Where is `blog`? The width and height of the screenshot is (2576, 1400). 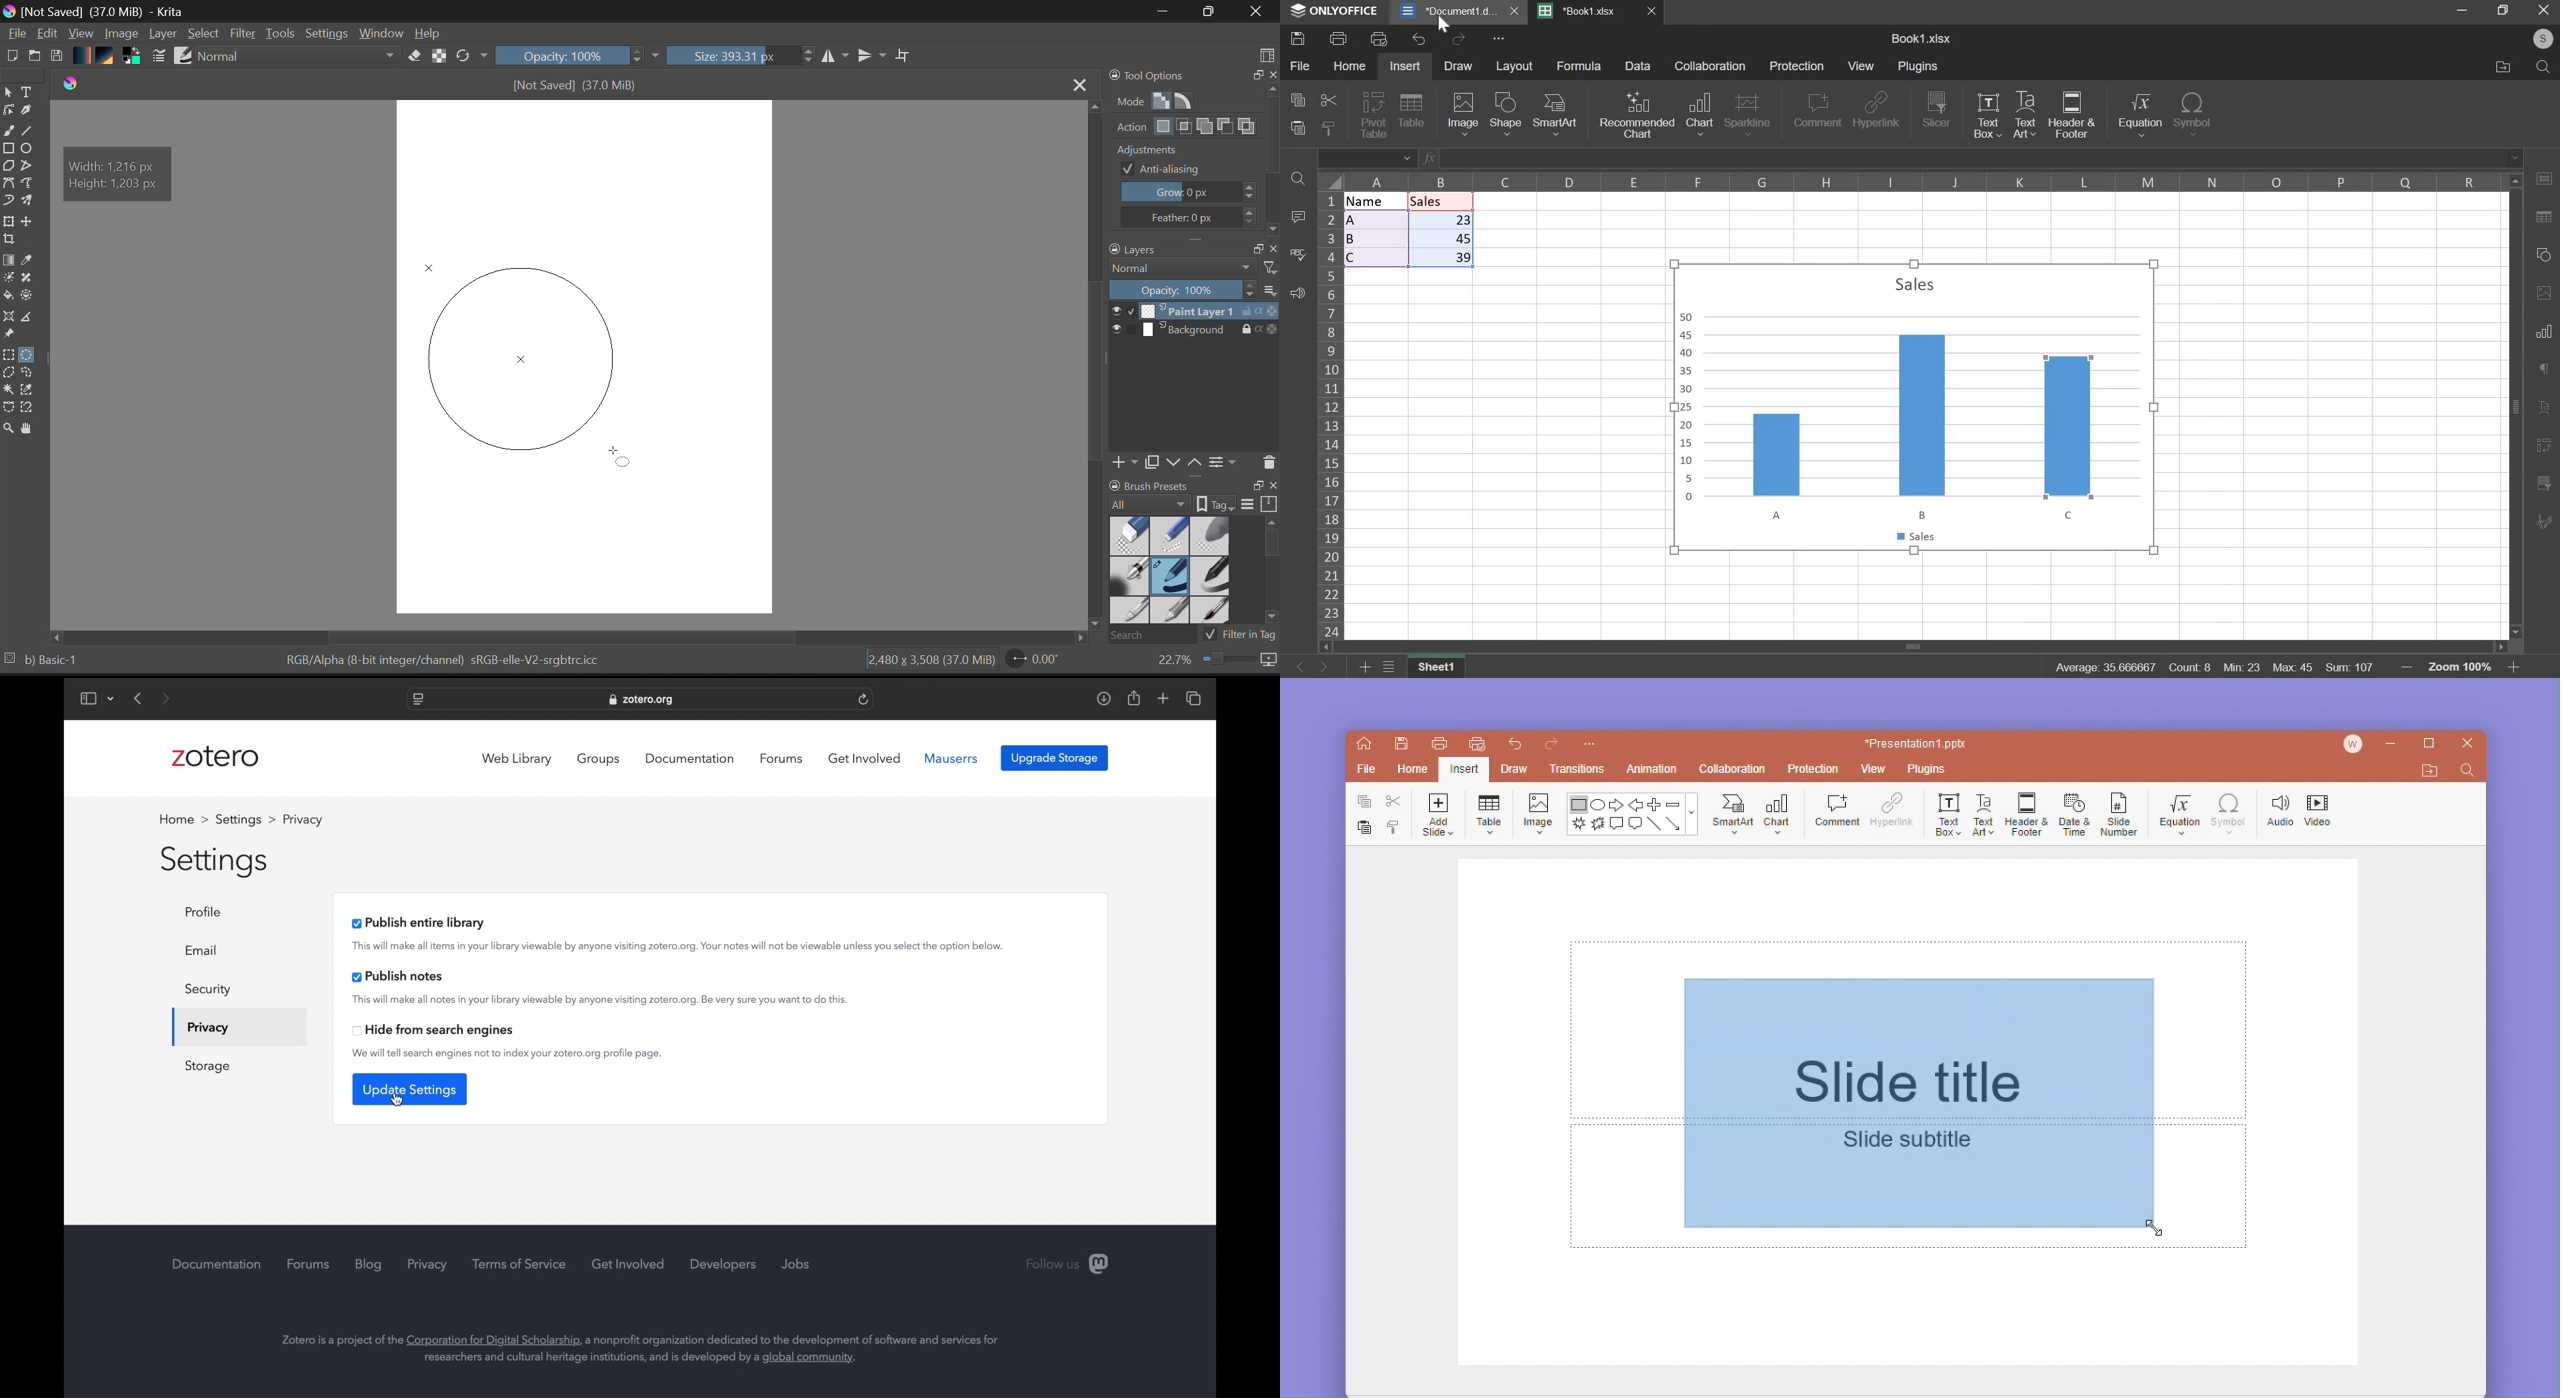 blog is located at coordinates (369, 1265).